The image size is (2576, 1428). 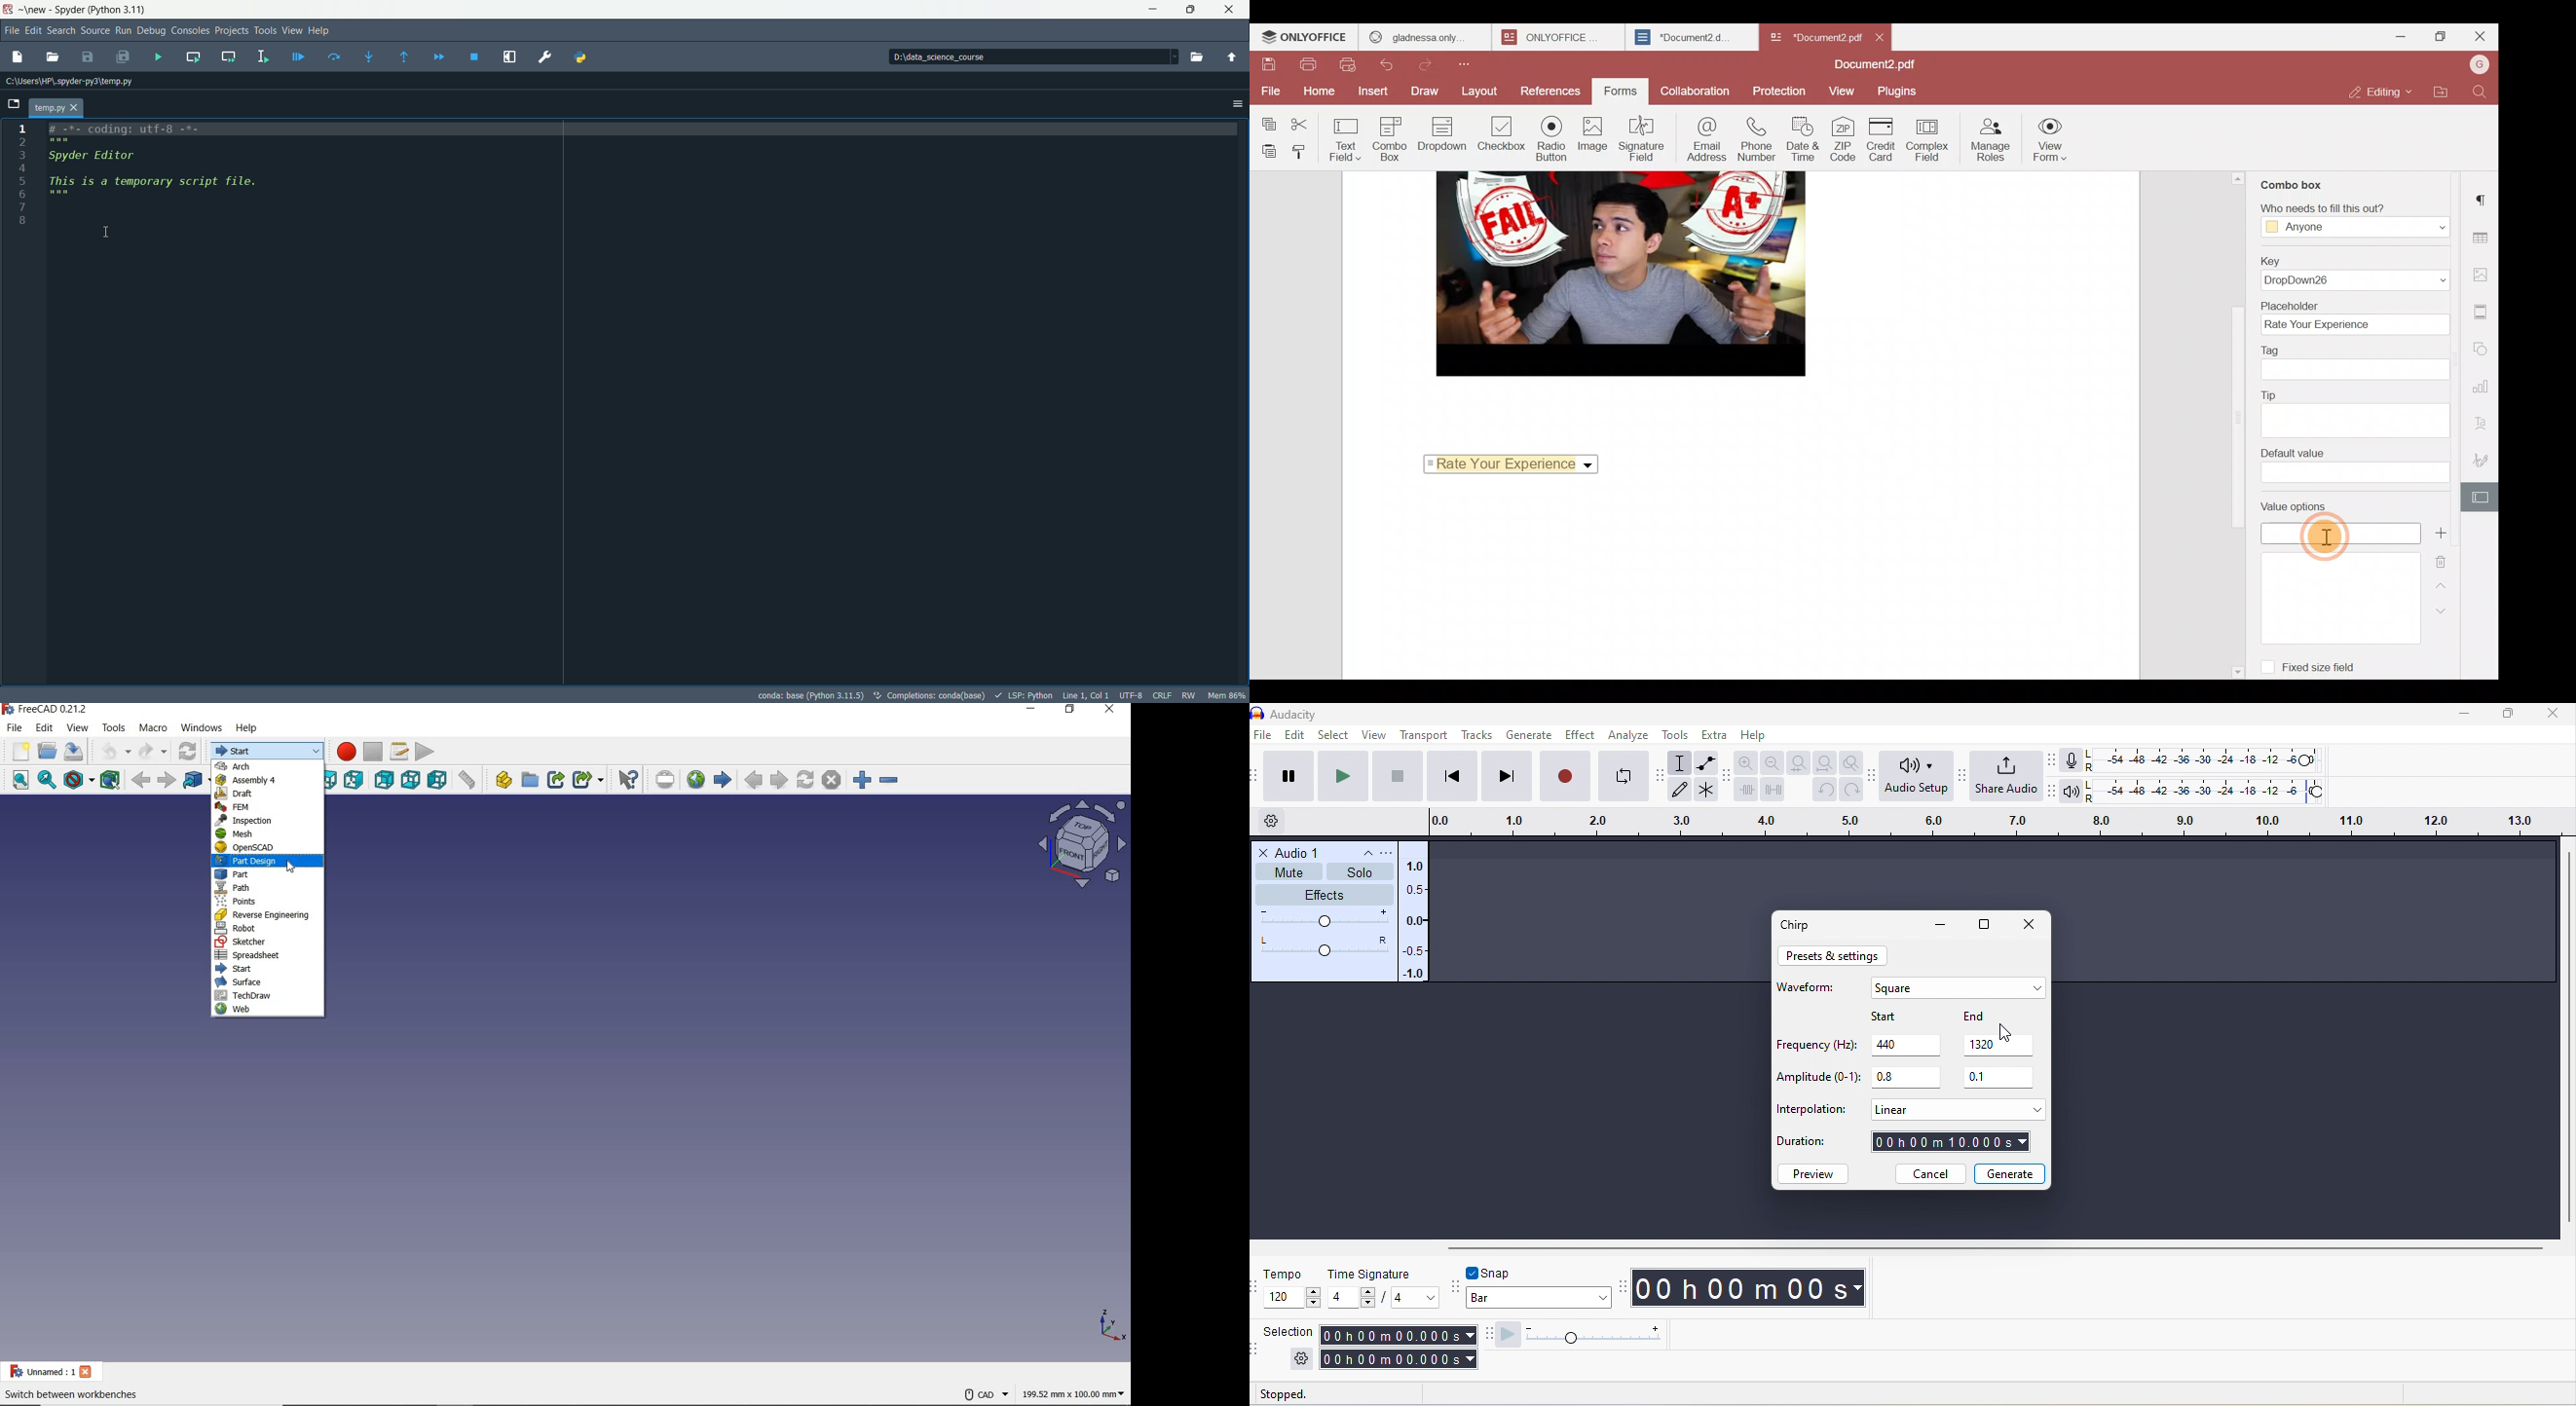 What do you see at coordinates (1288, 1331) in the screenshot?
I see `selection` at bounding box center [1288, 1331].